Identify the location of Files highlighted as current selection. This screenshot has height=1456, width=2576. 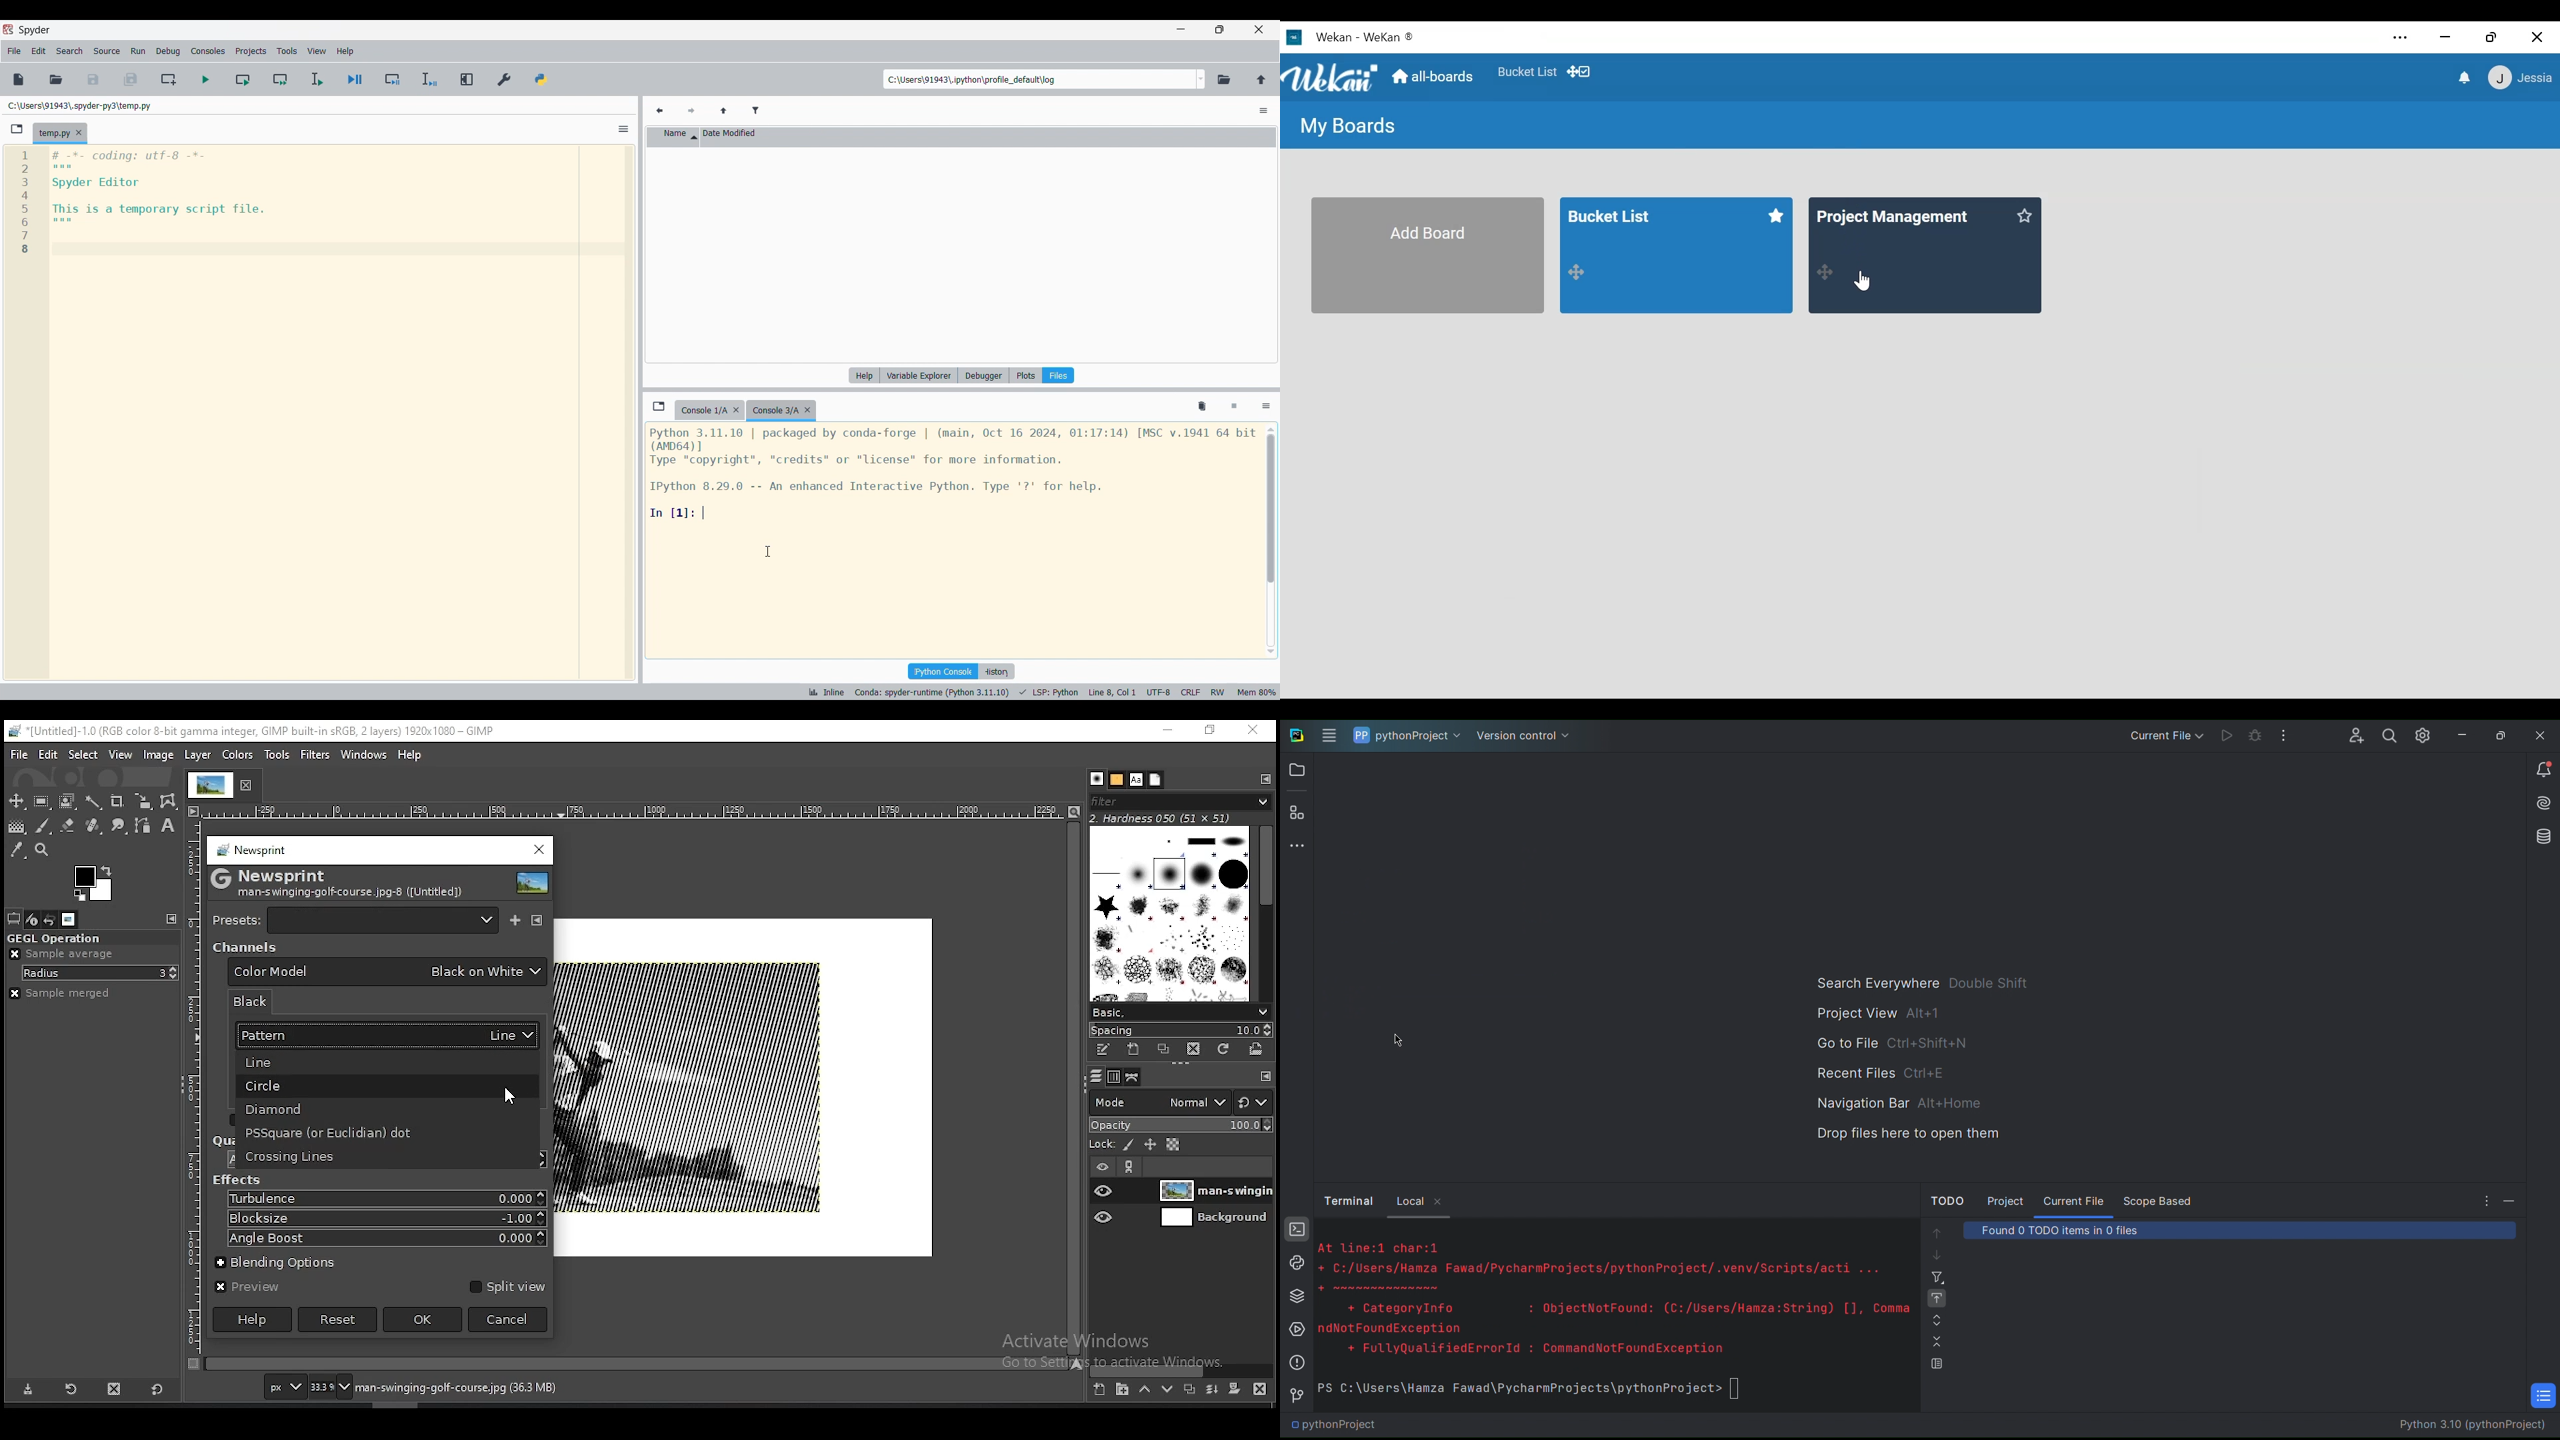
(1058, 375).